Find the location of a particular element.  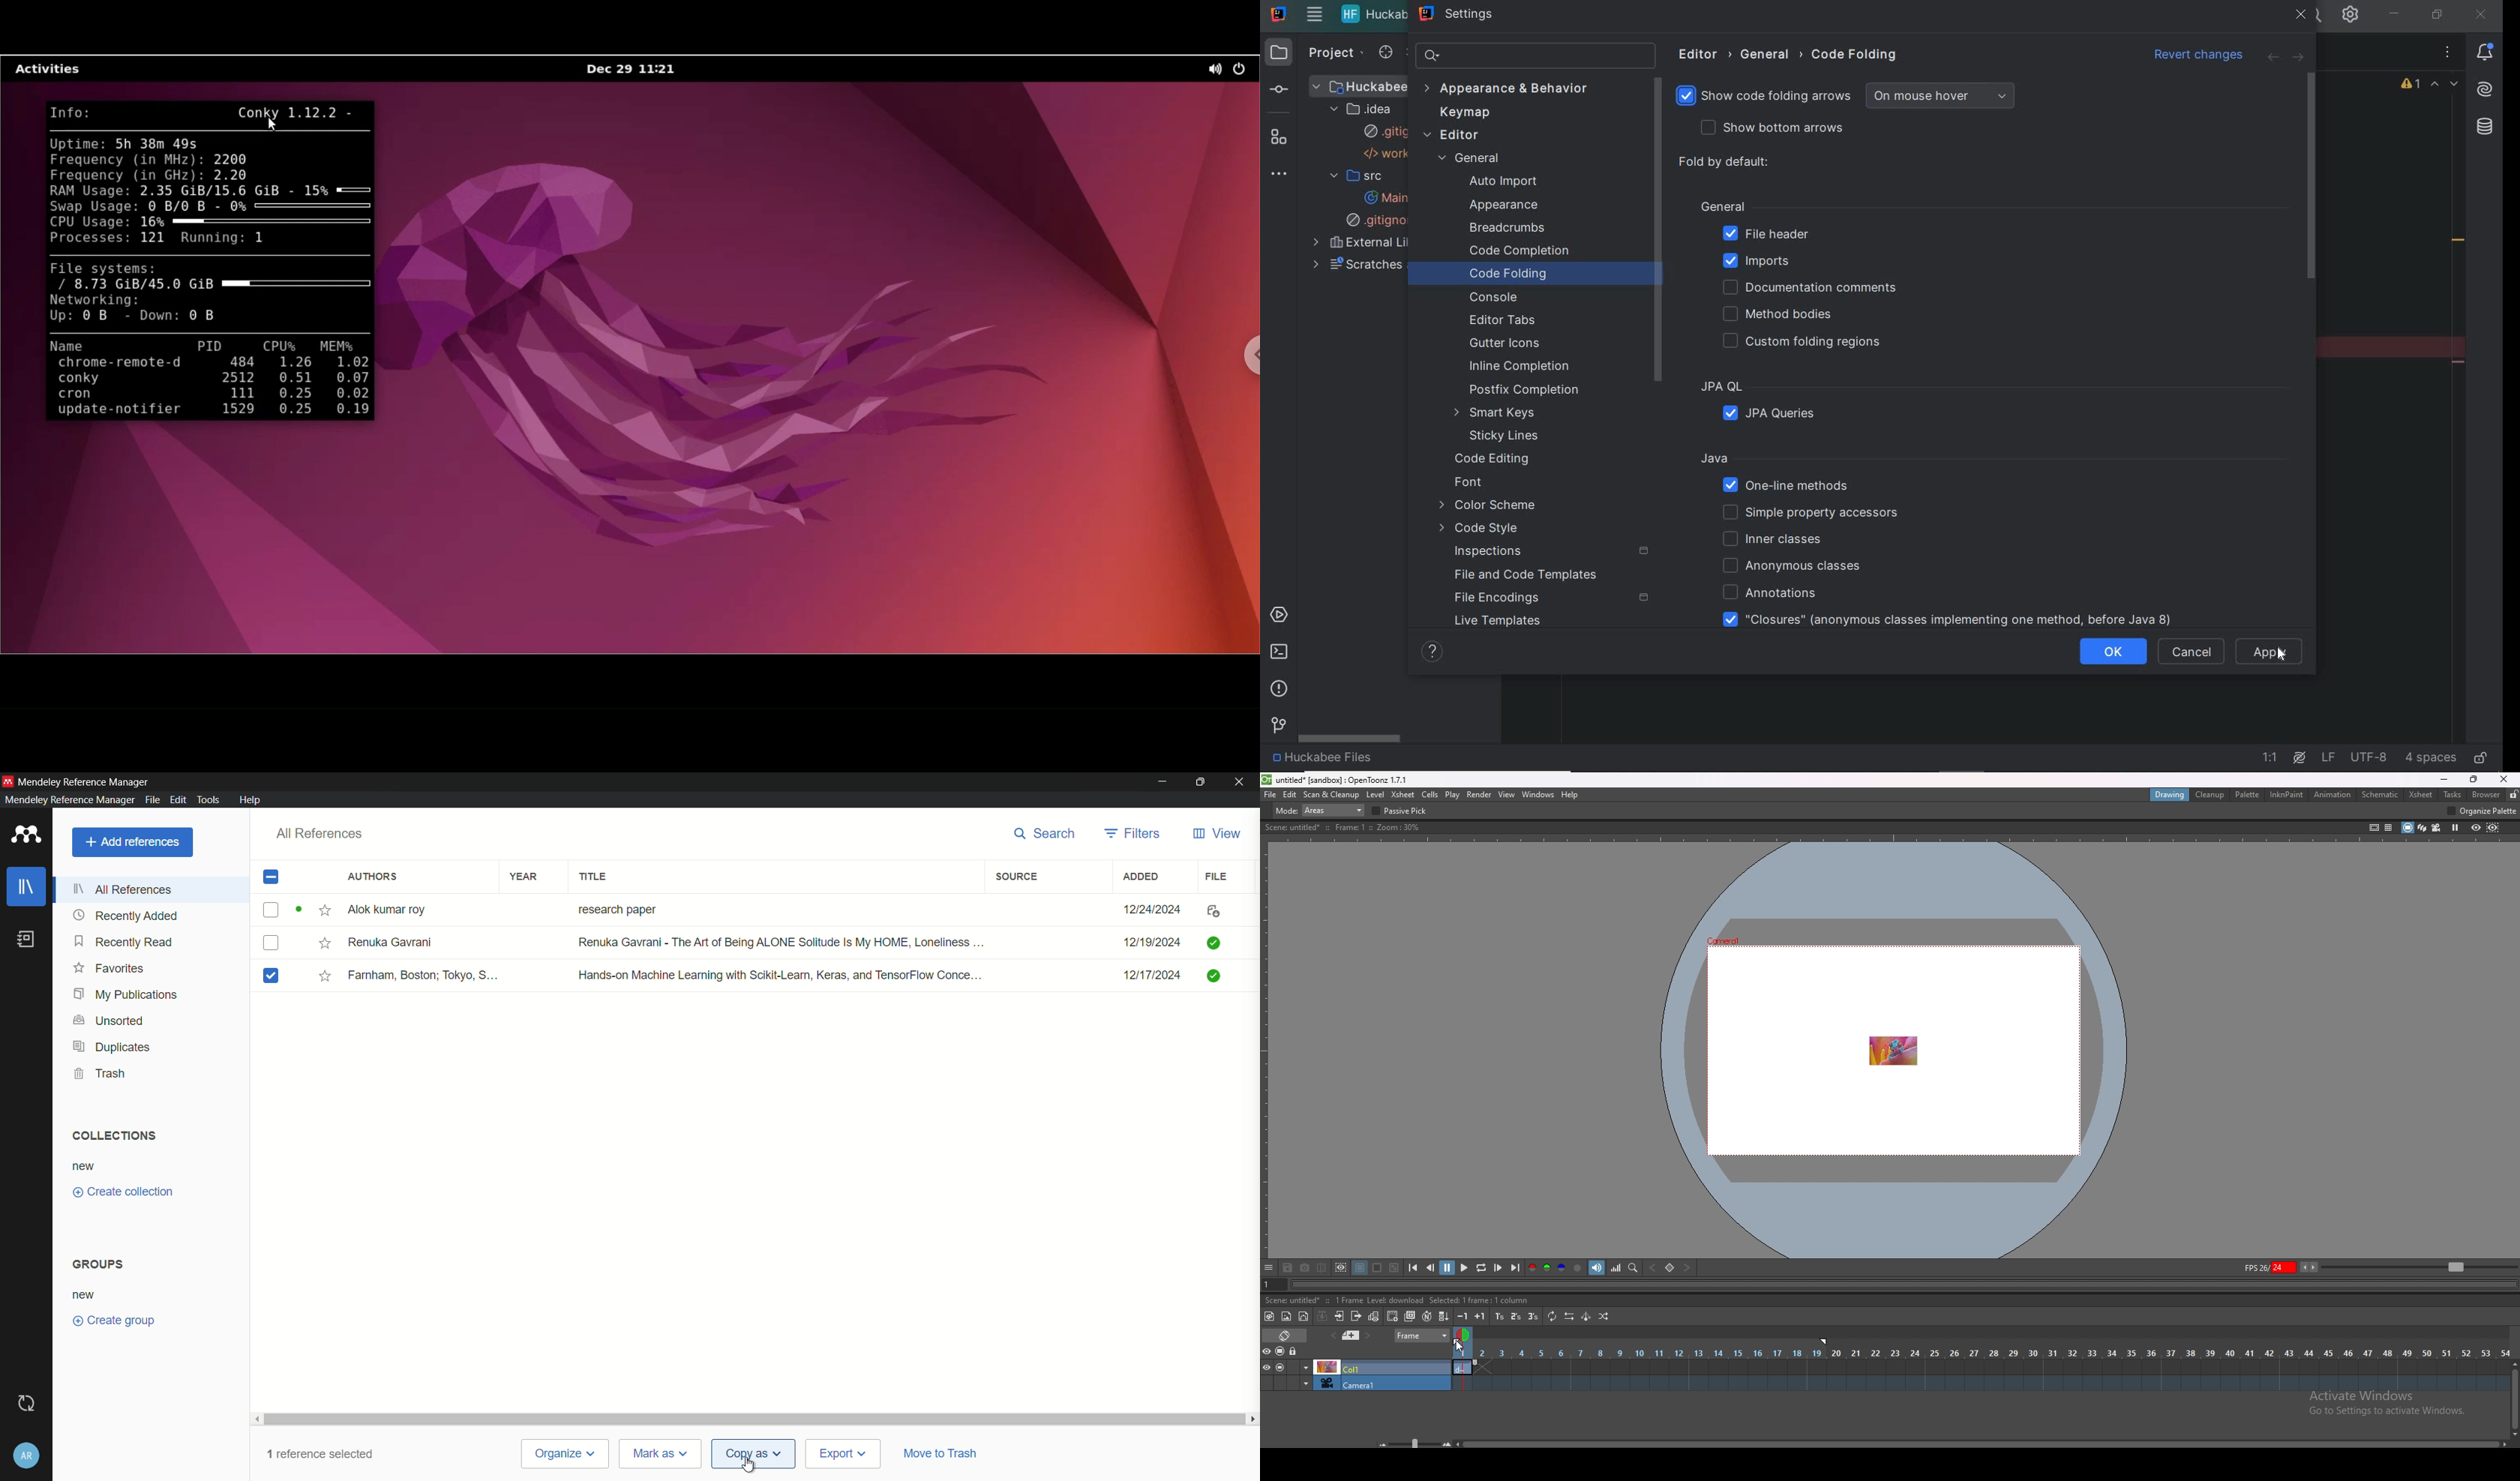

Alok Kumar Roy is located at coordinates (396, 910).